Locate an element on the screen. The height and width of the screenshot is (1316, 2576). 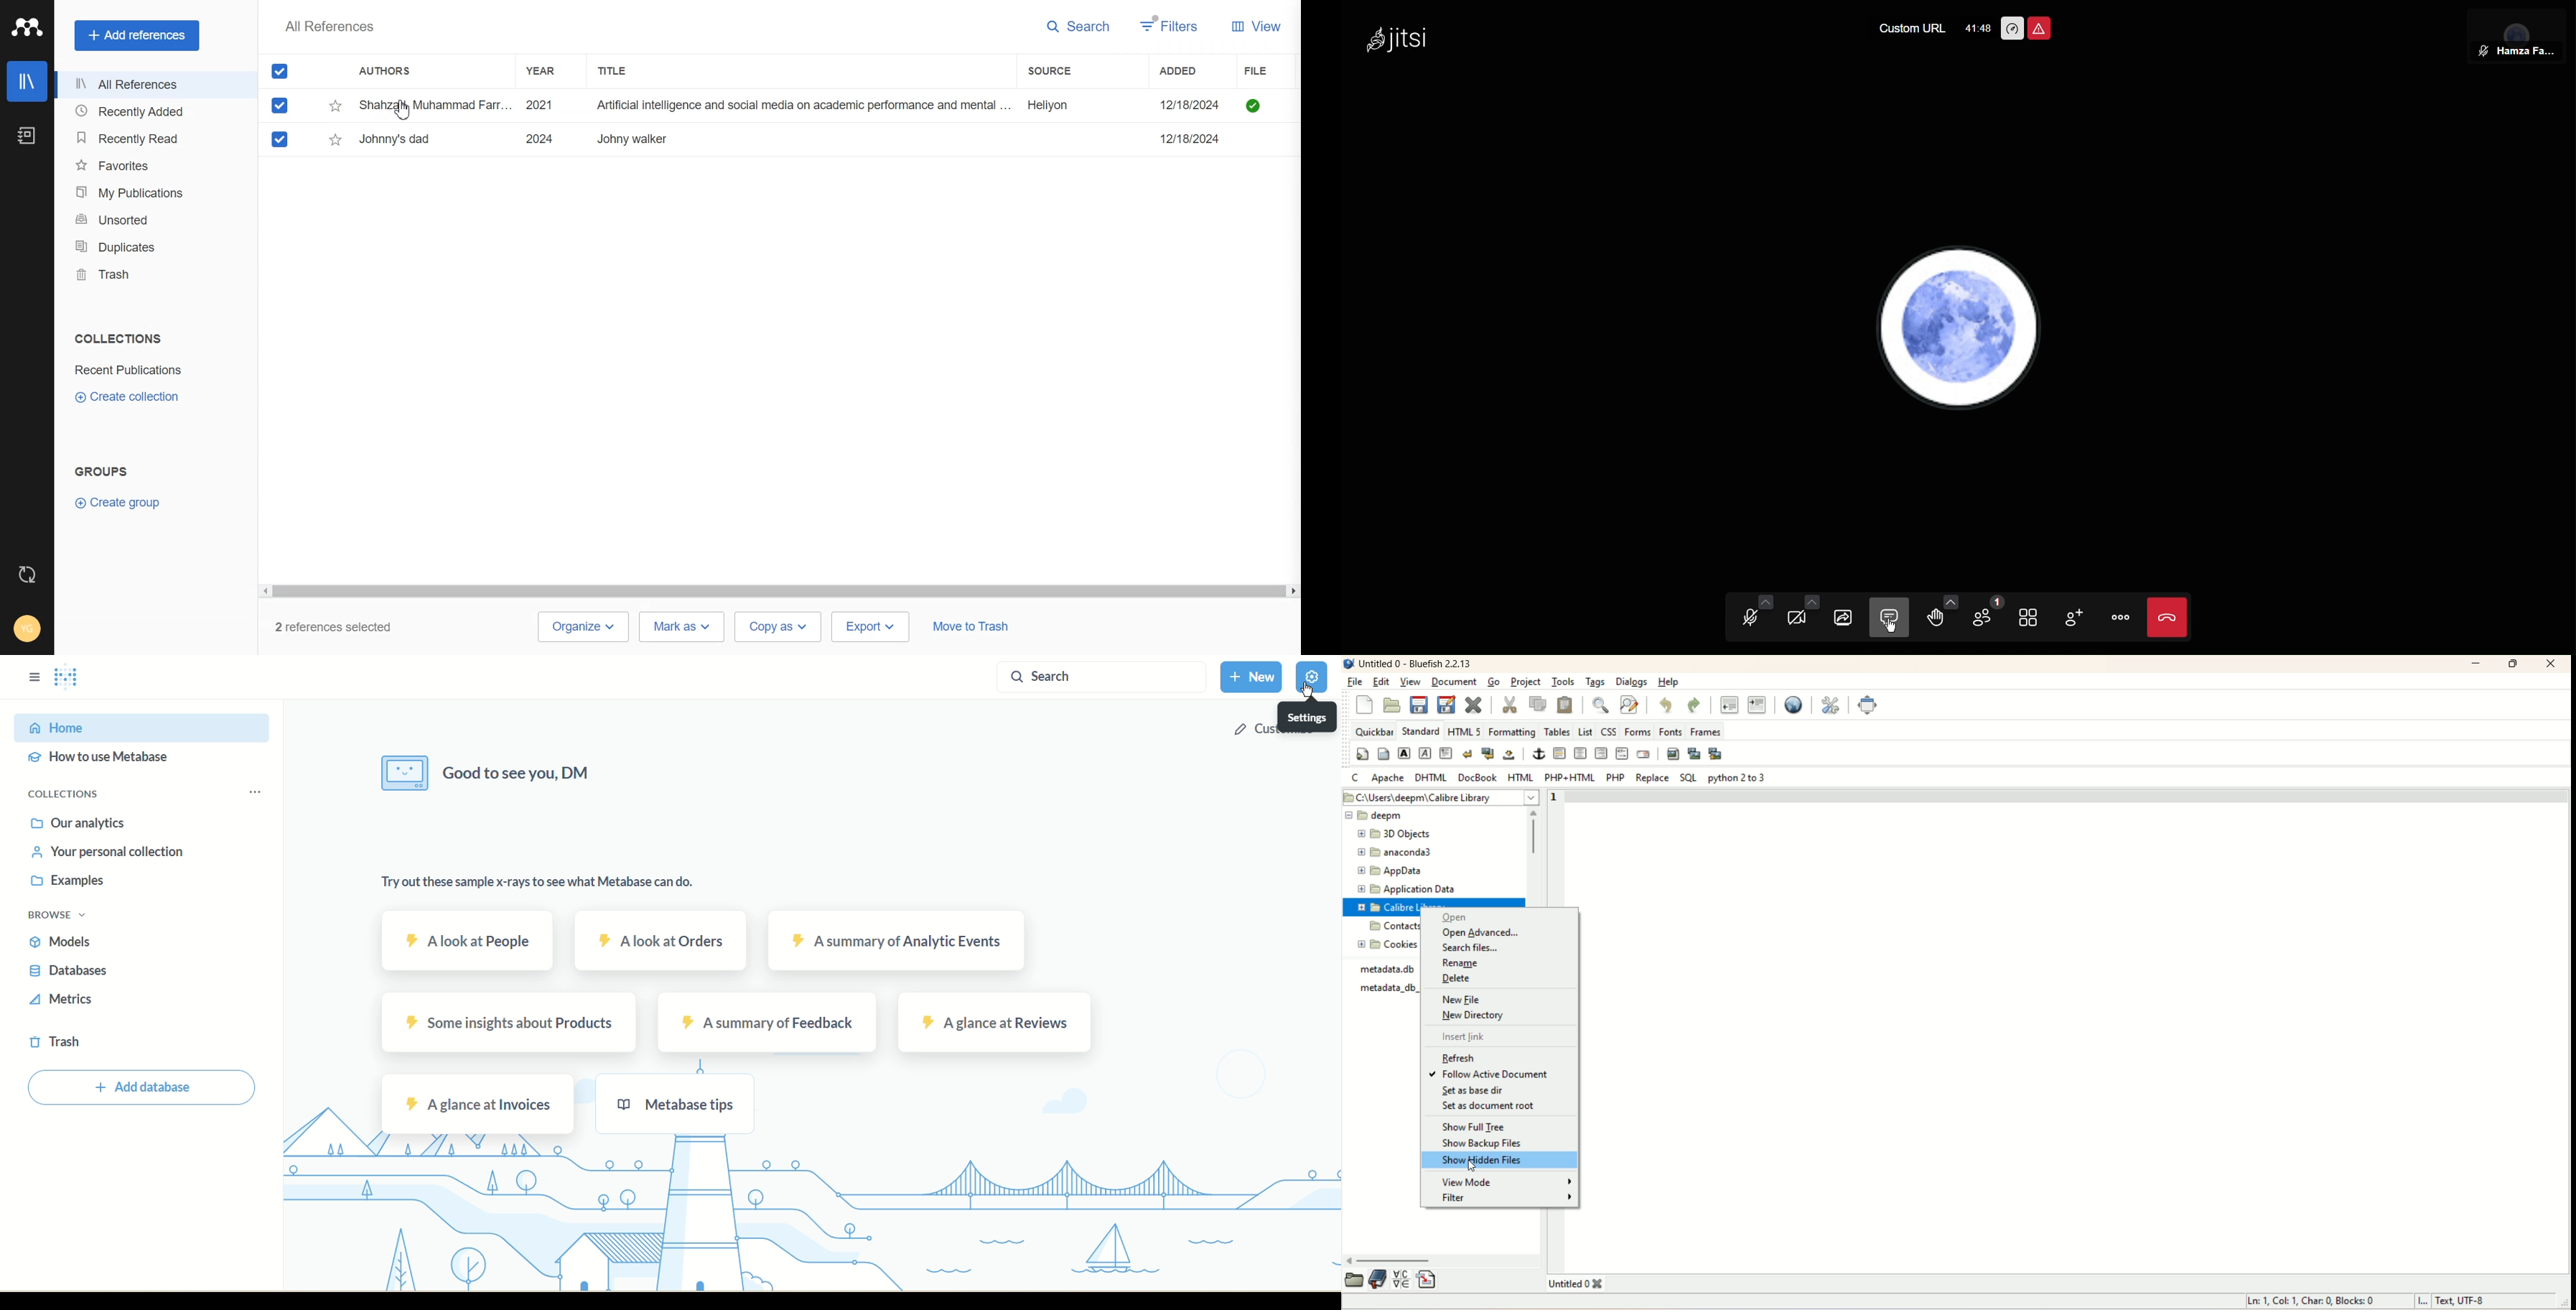
document is located at coordinates (1453, 683).